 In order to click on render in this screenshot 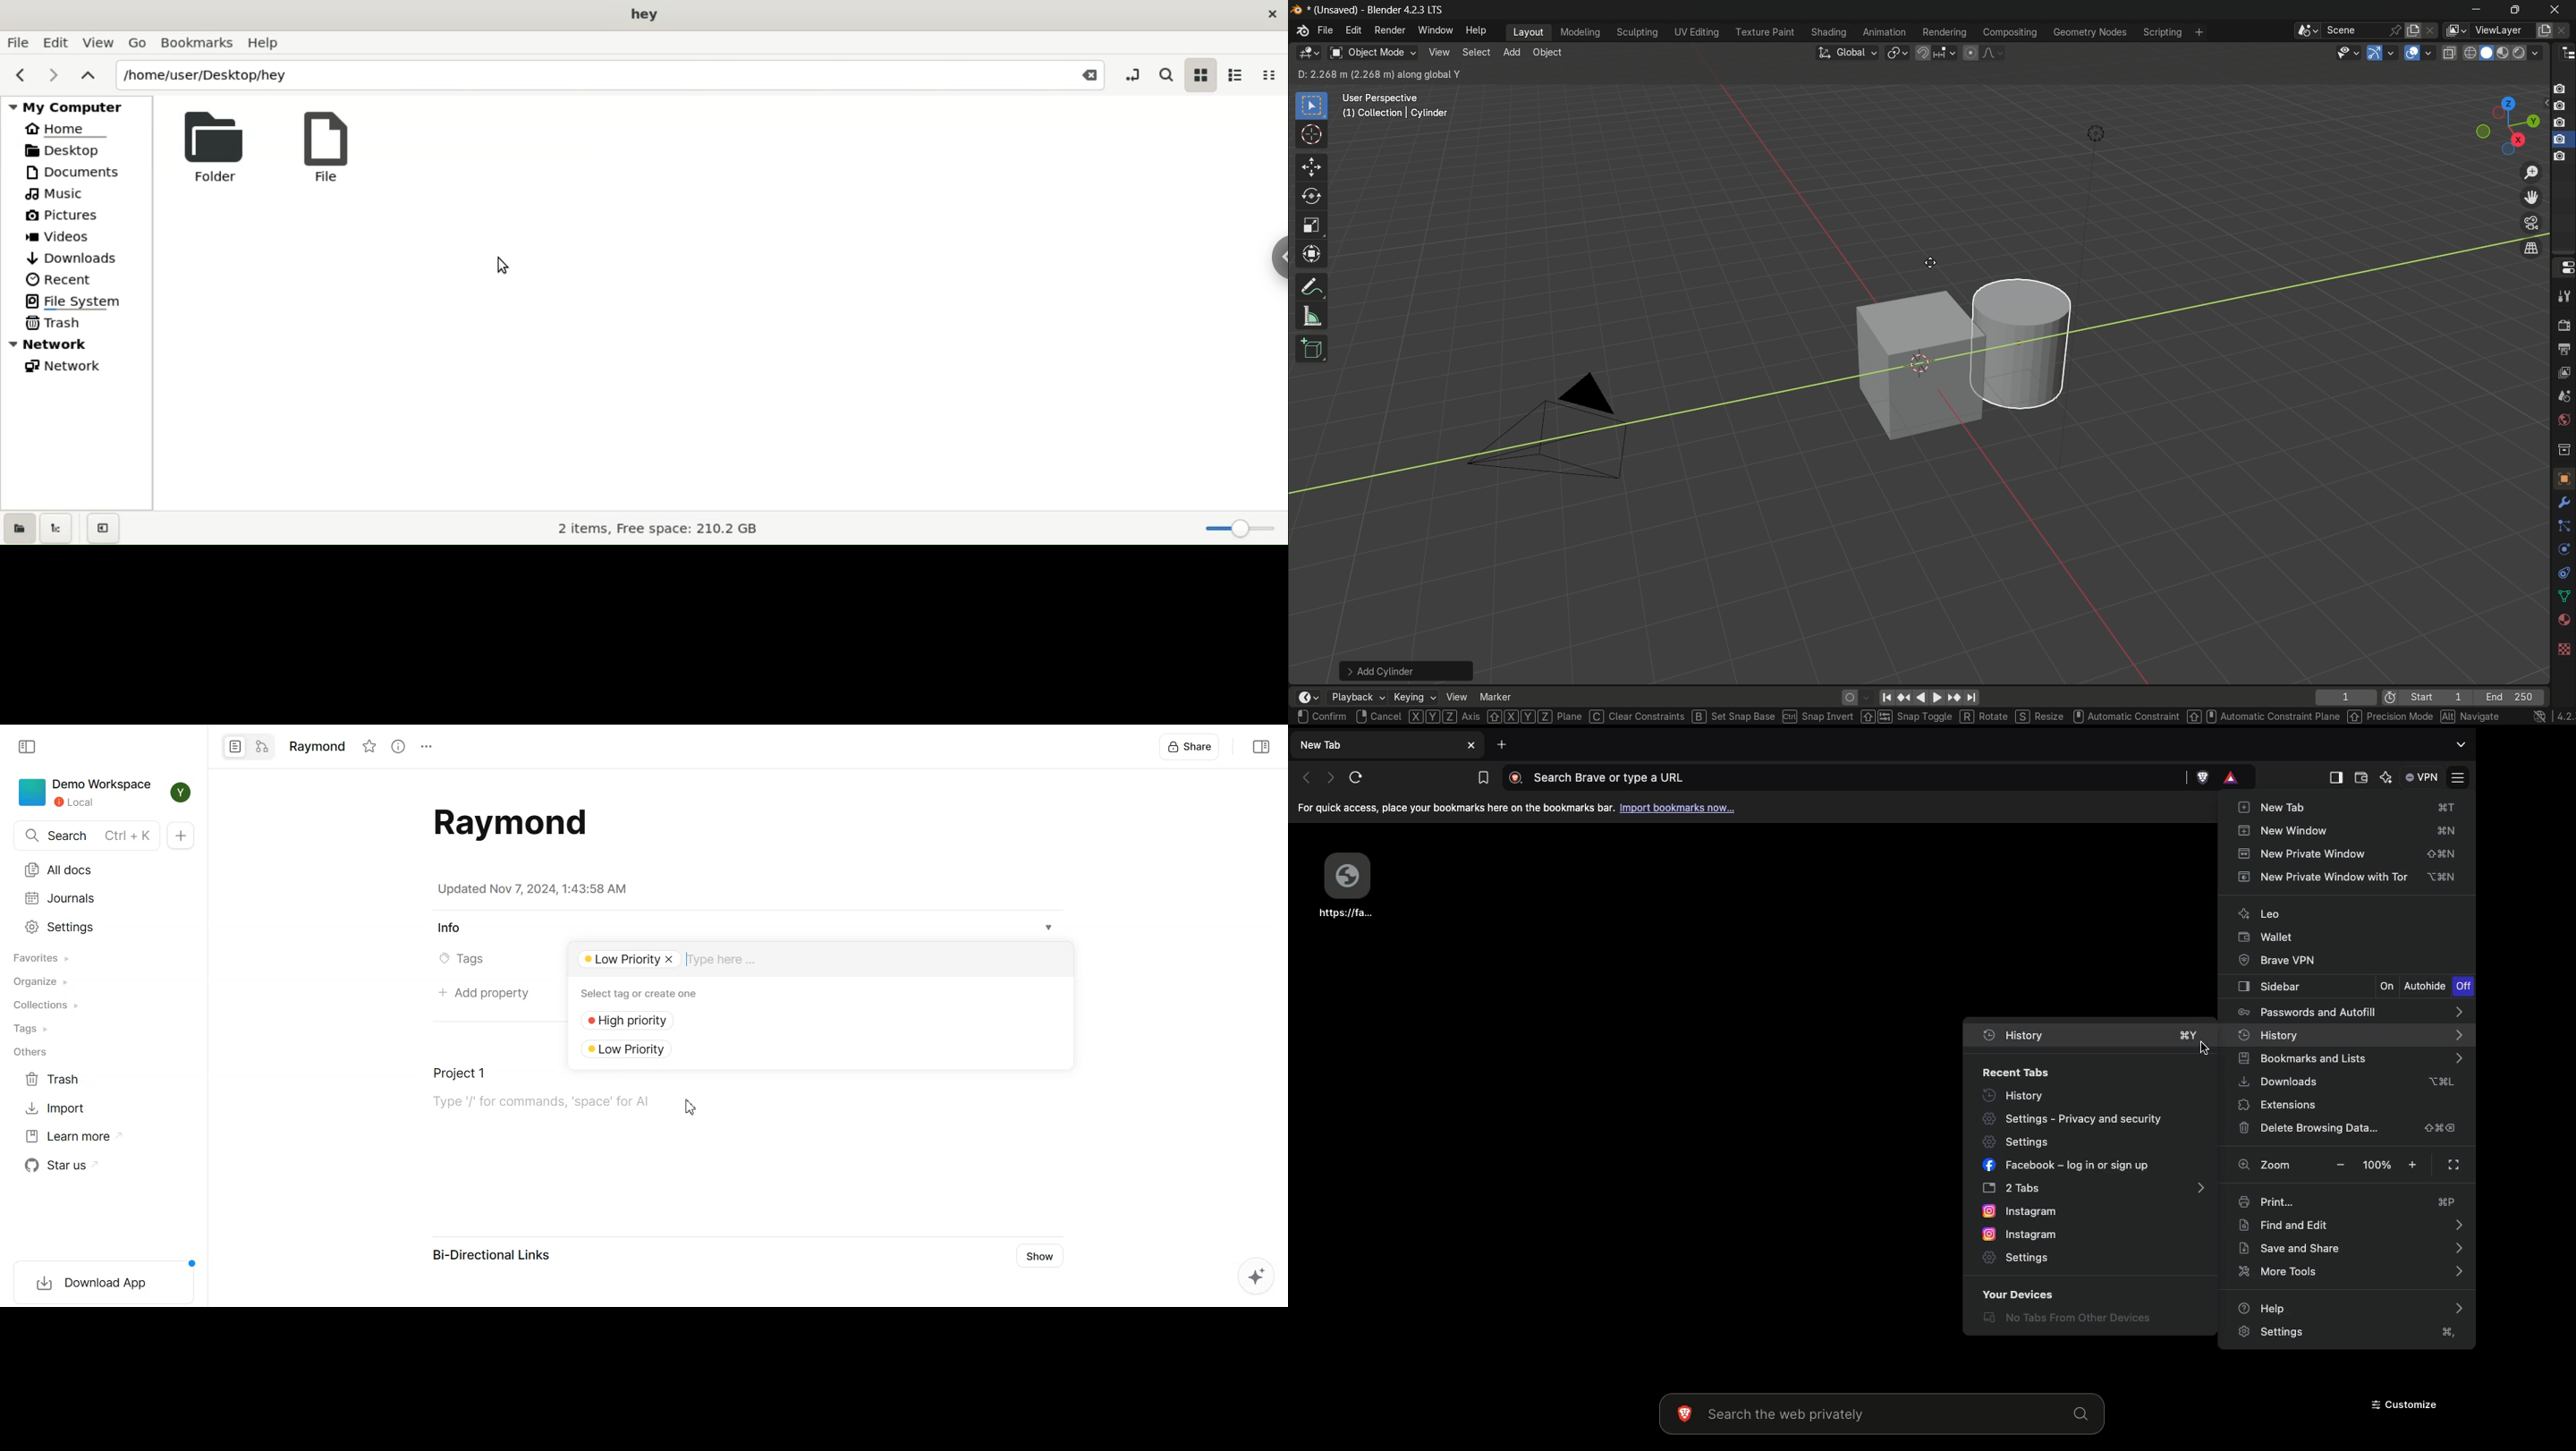, I will do `click(2561, 324)`.